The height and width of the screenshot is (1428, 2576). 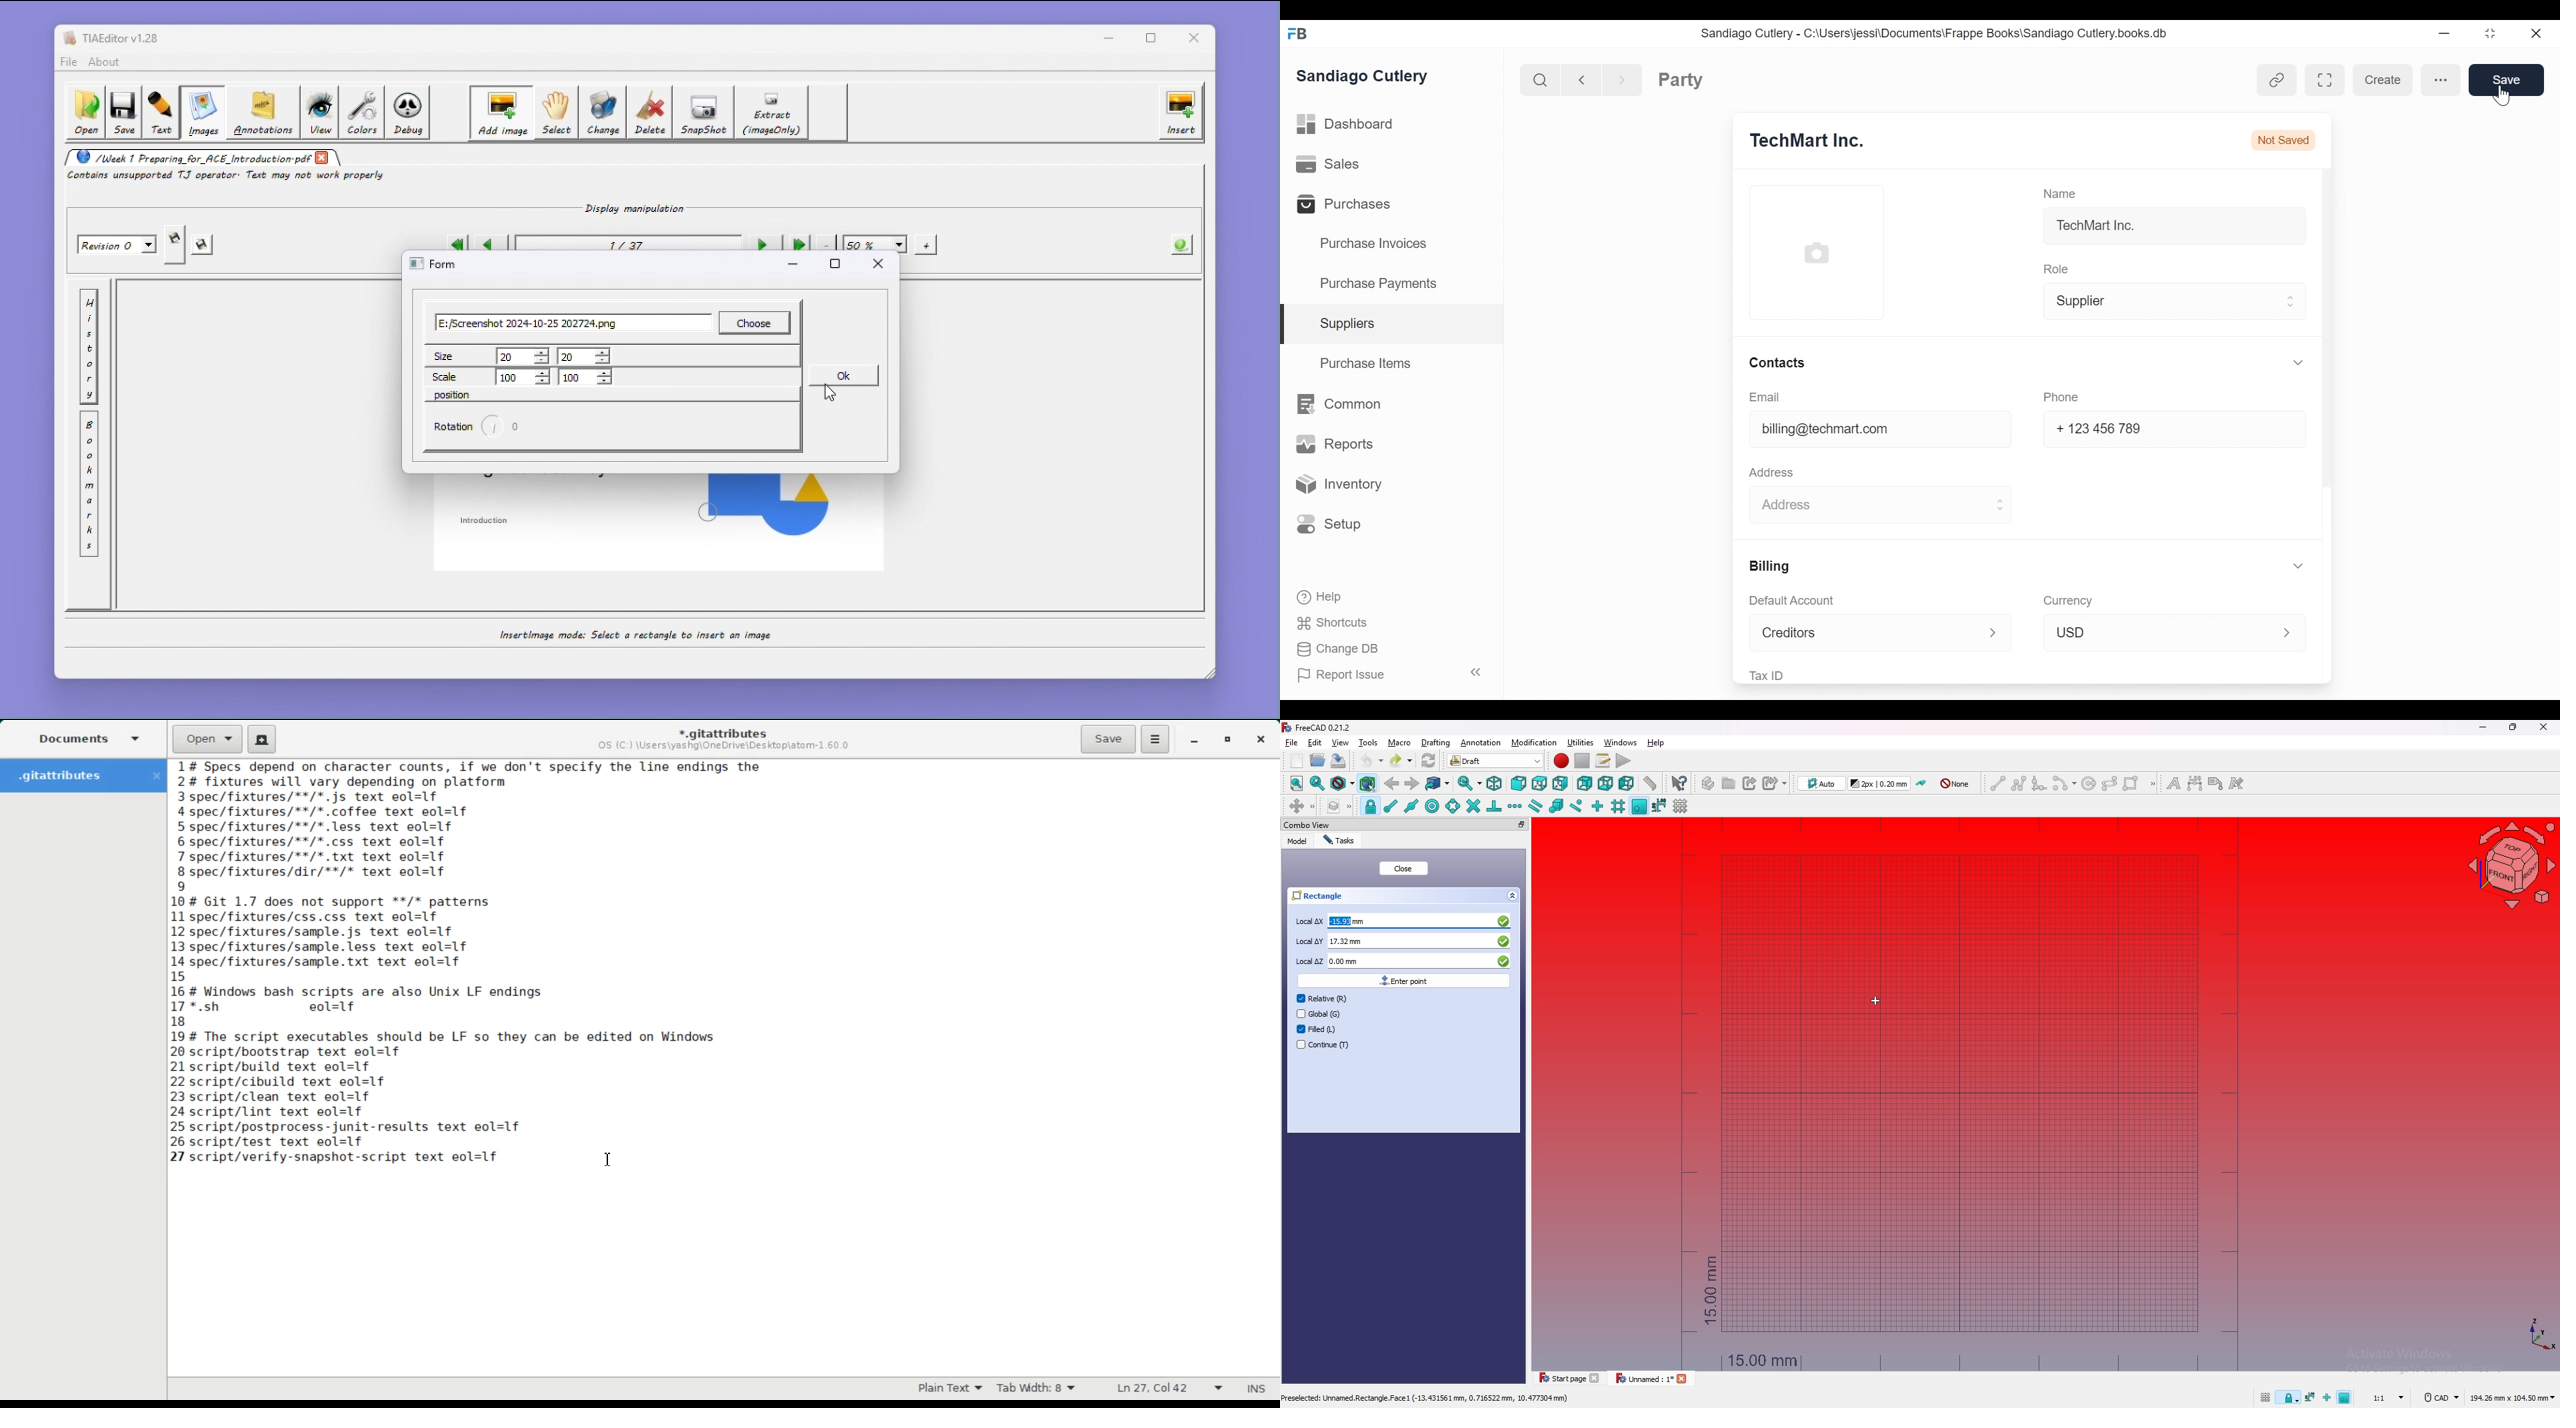 I want to click on more, so click(x=2441, y=80).